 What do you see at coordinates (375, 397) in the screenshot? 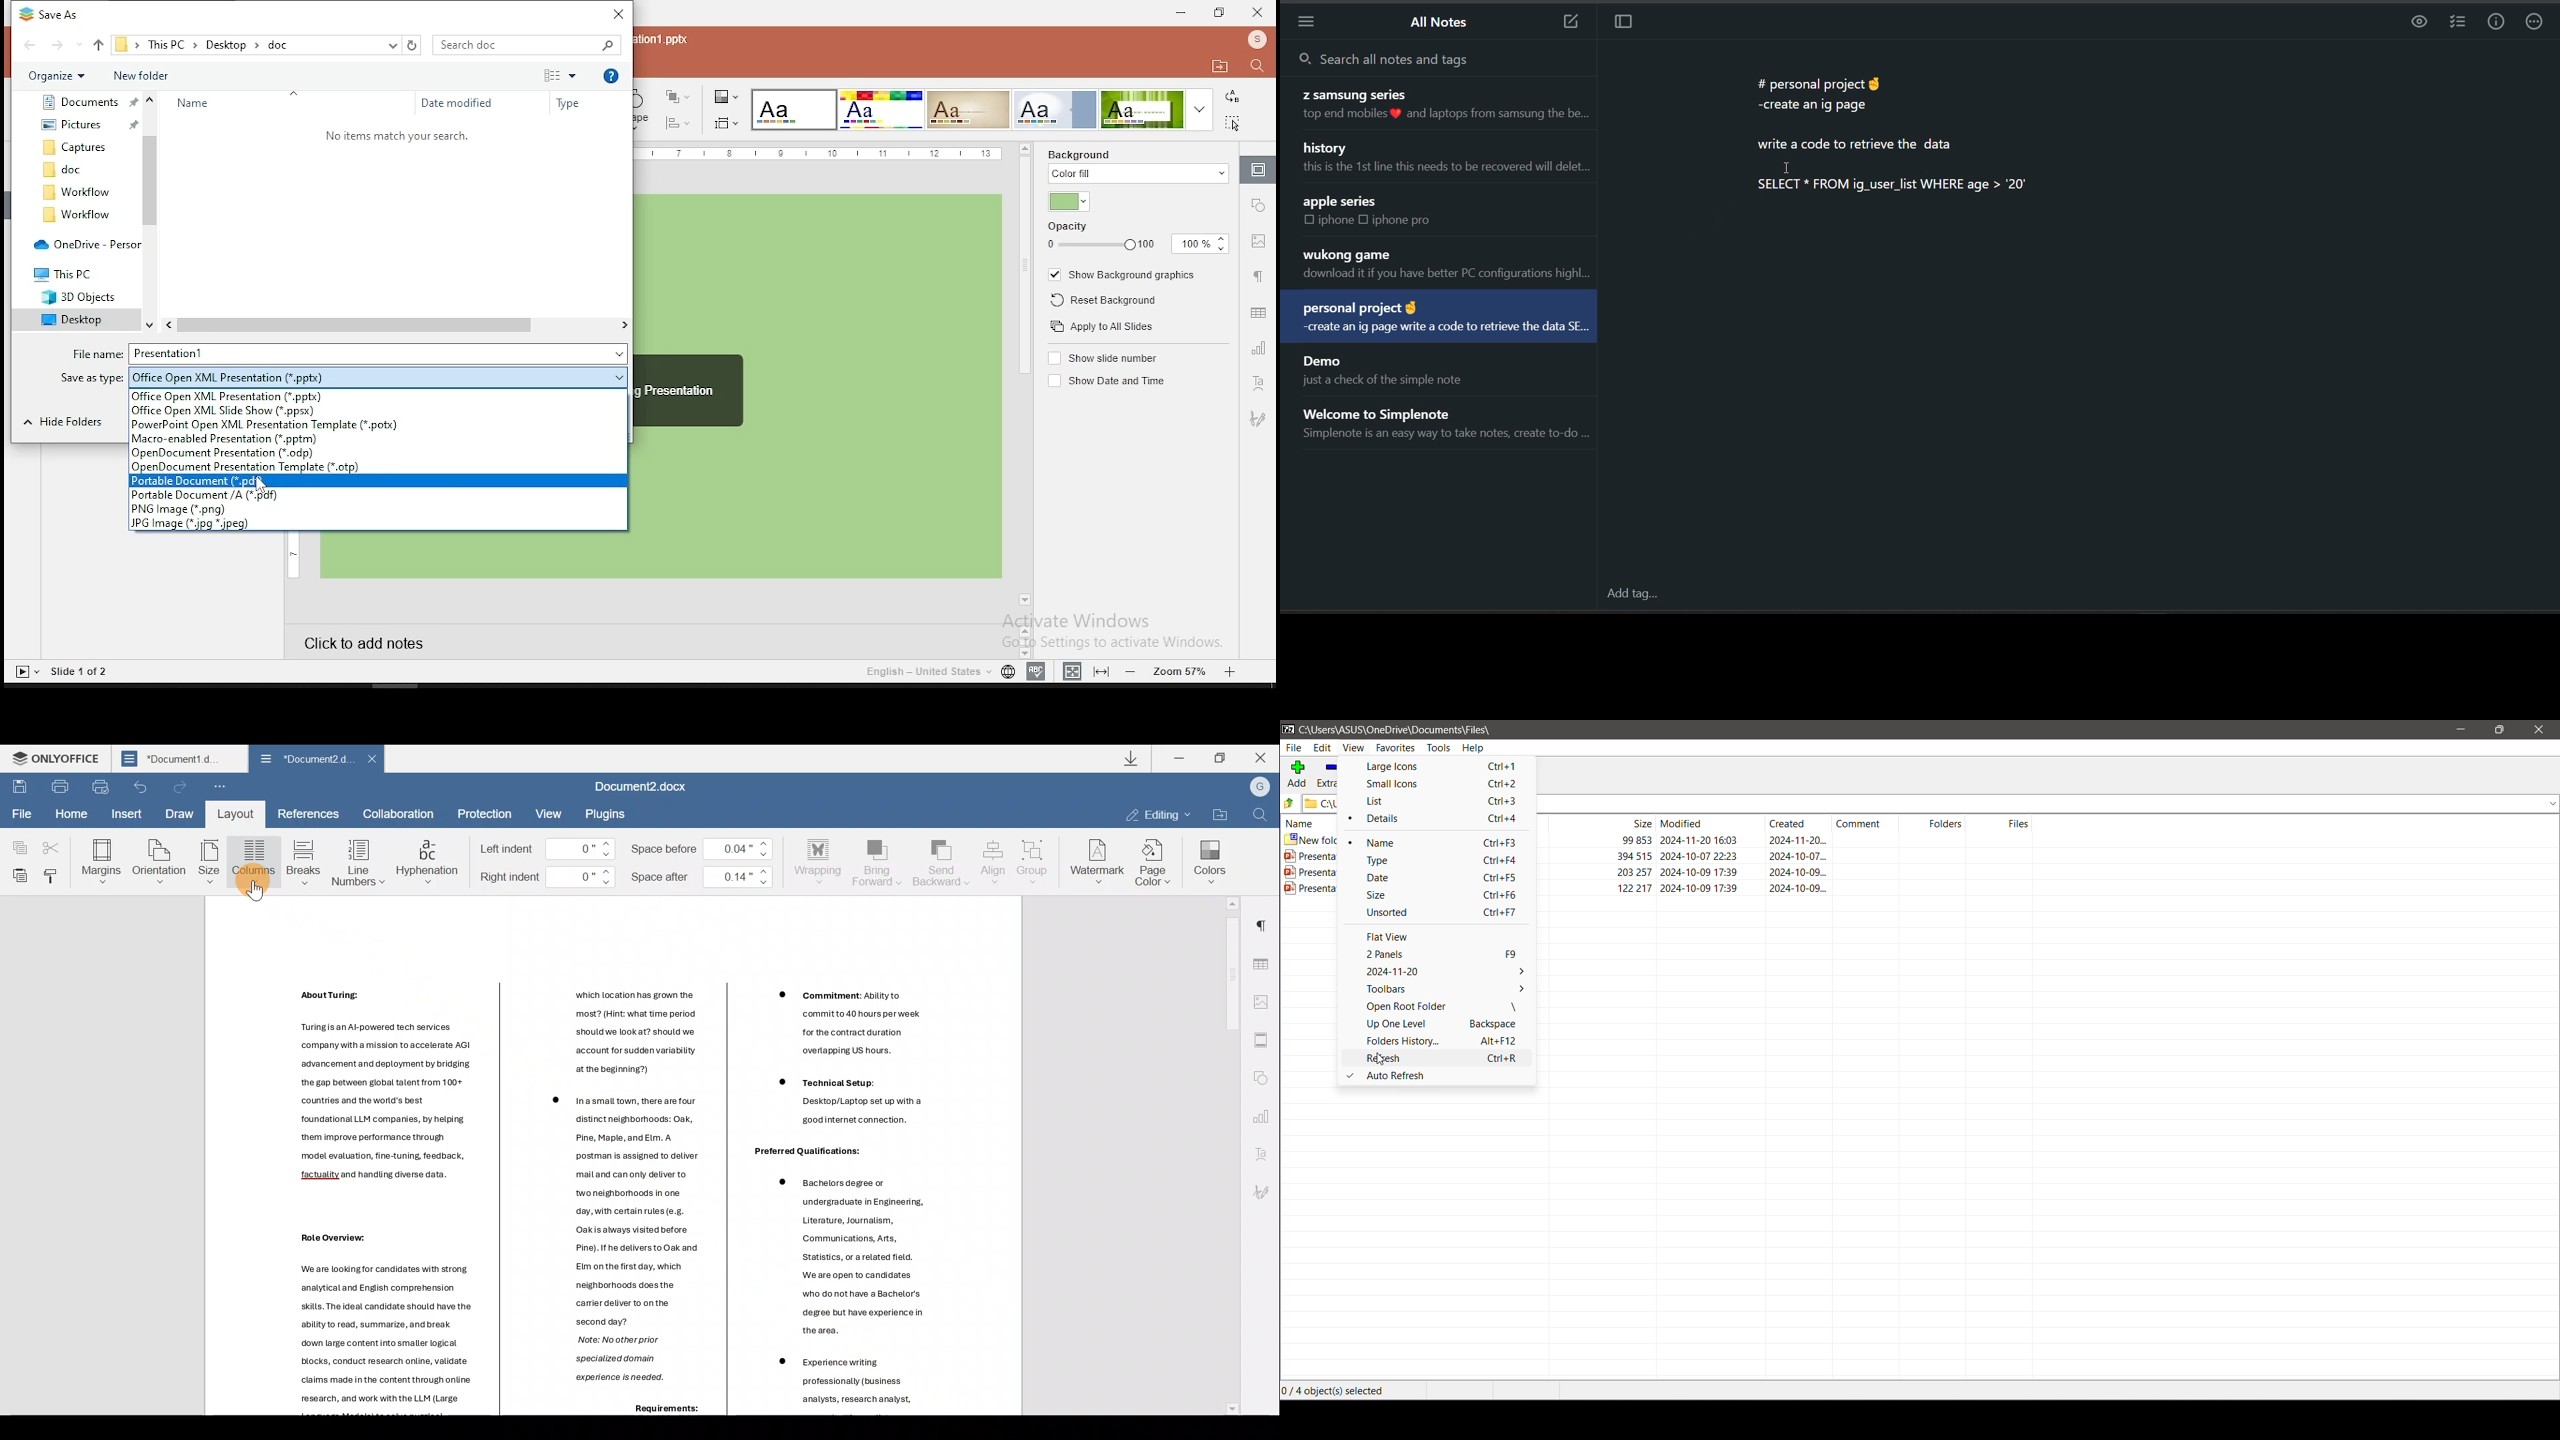
I see `office open XML presentation` at bounding box center [375, 397].